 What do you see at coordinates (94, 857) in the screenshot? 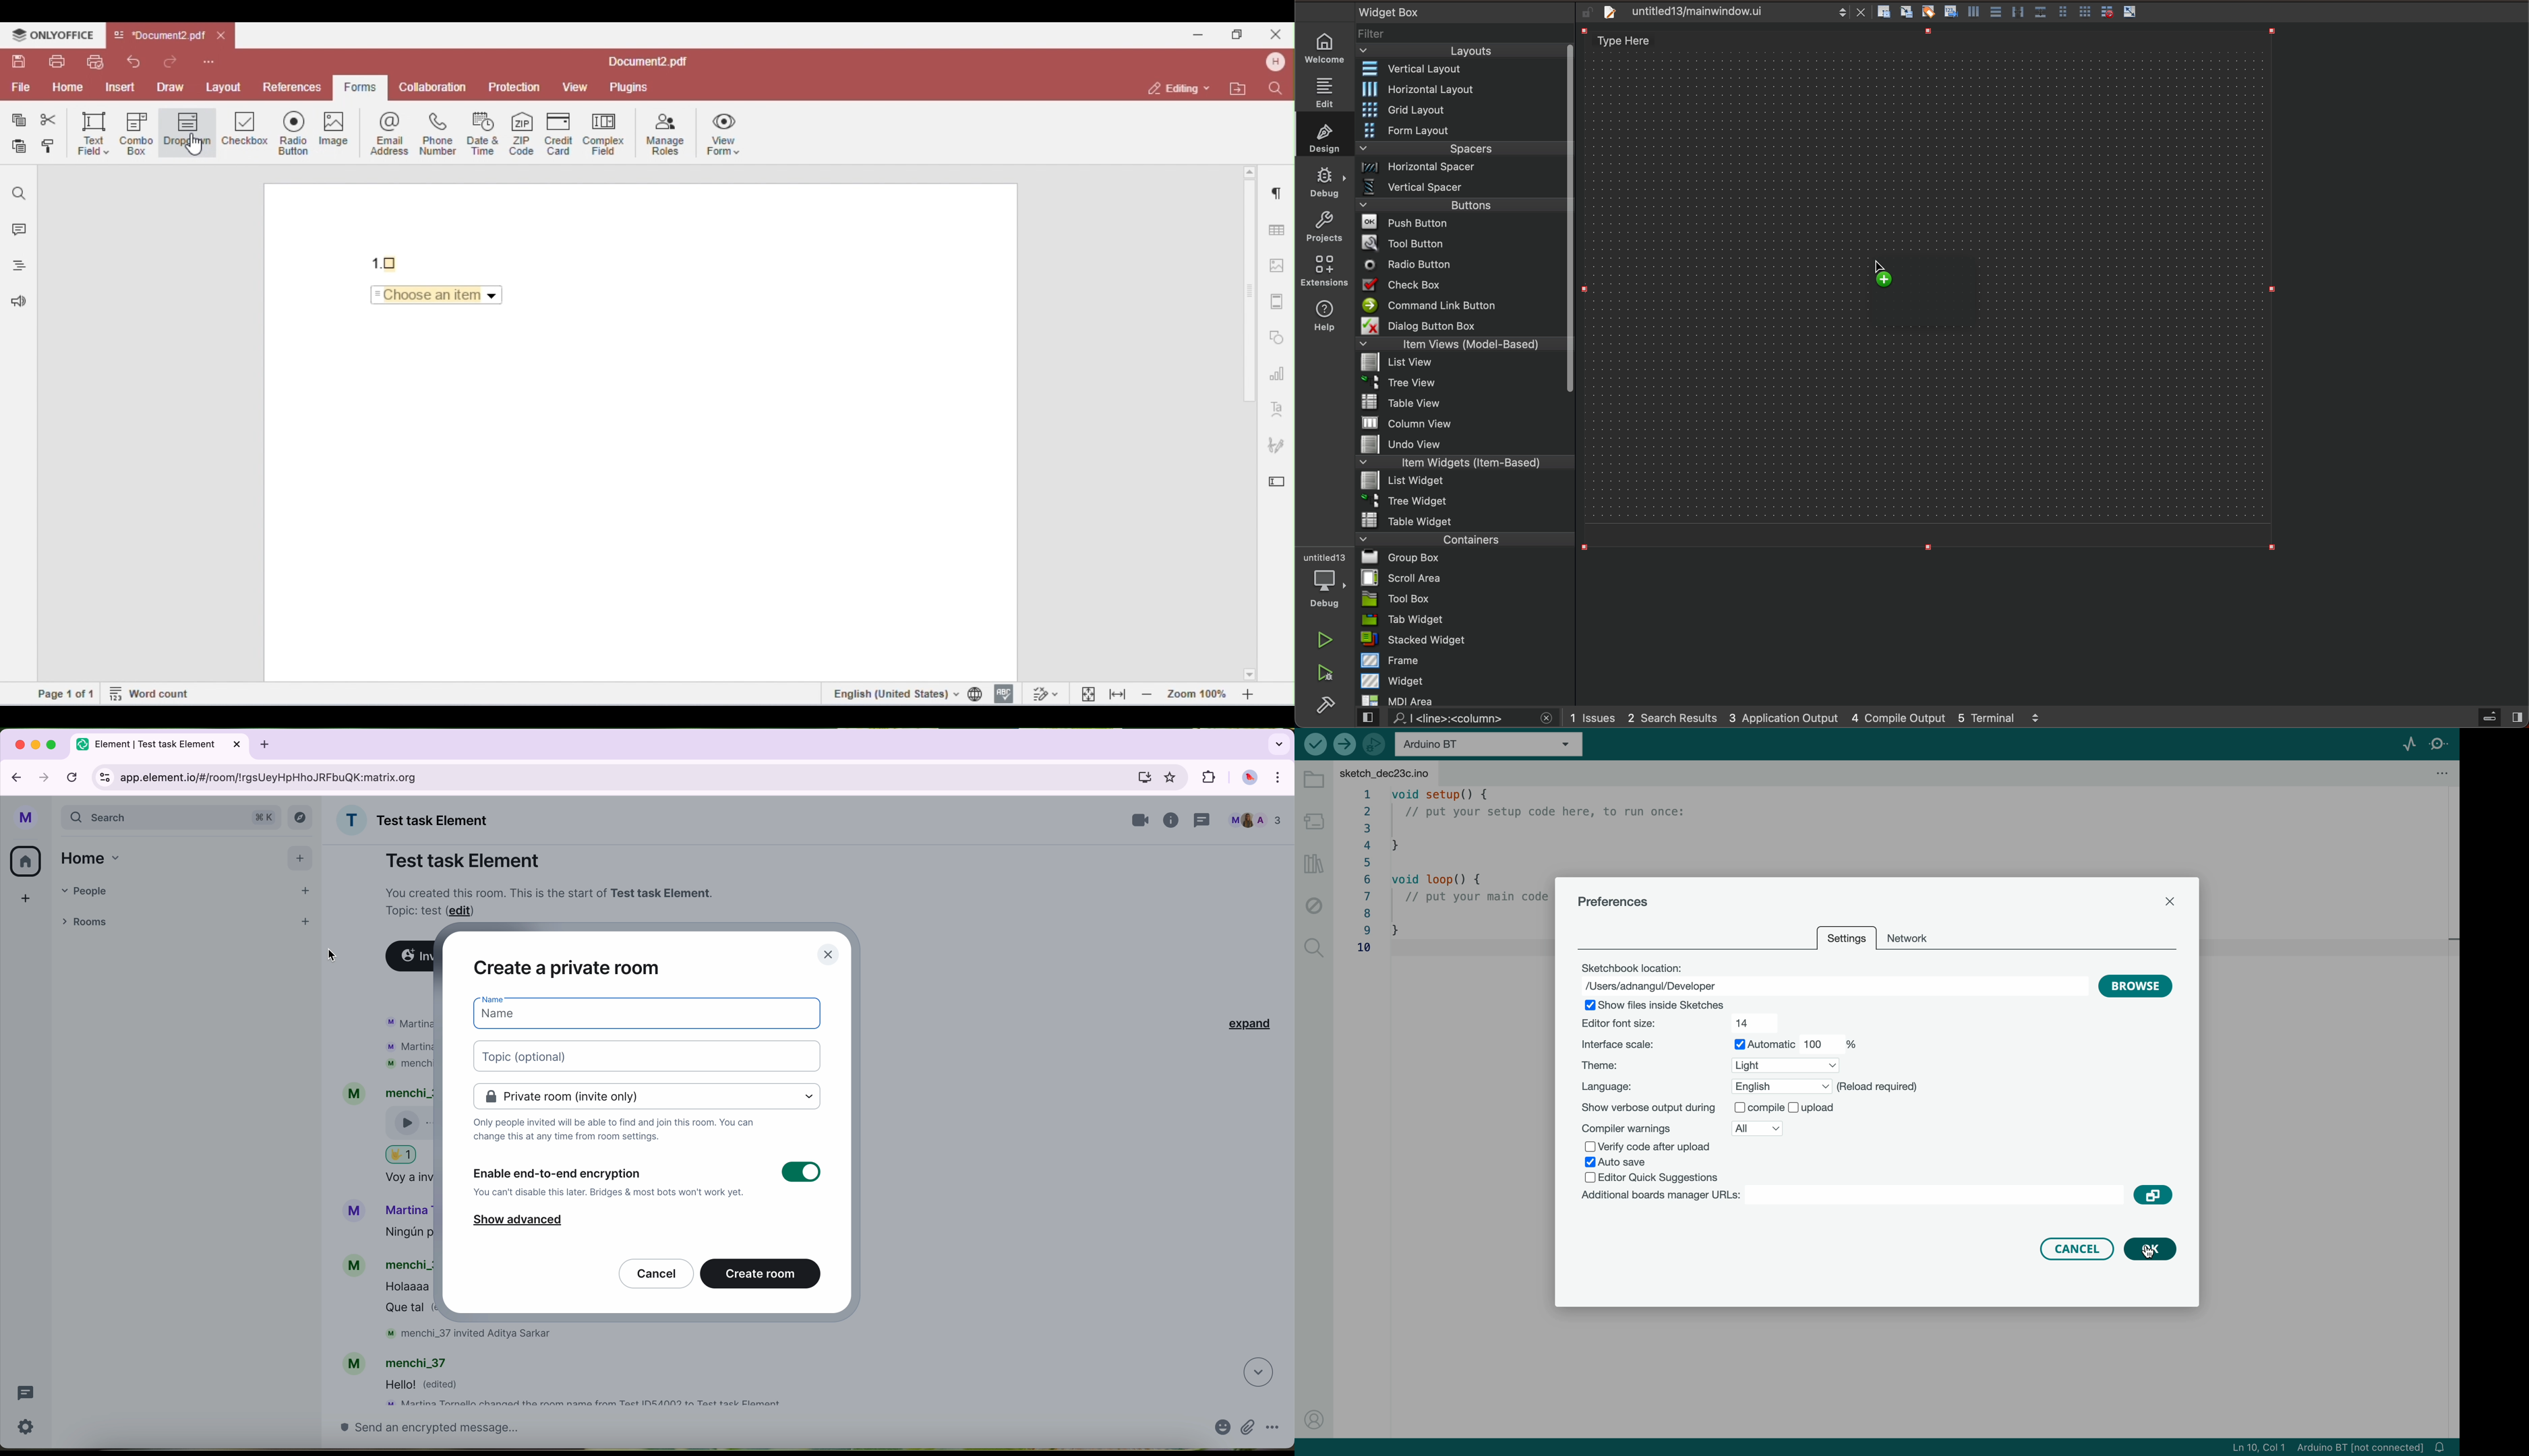
I see `home tab` at bounding box center [94, 857].